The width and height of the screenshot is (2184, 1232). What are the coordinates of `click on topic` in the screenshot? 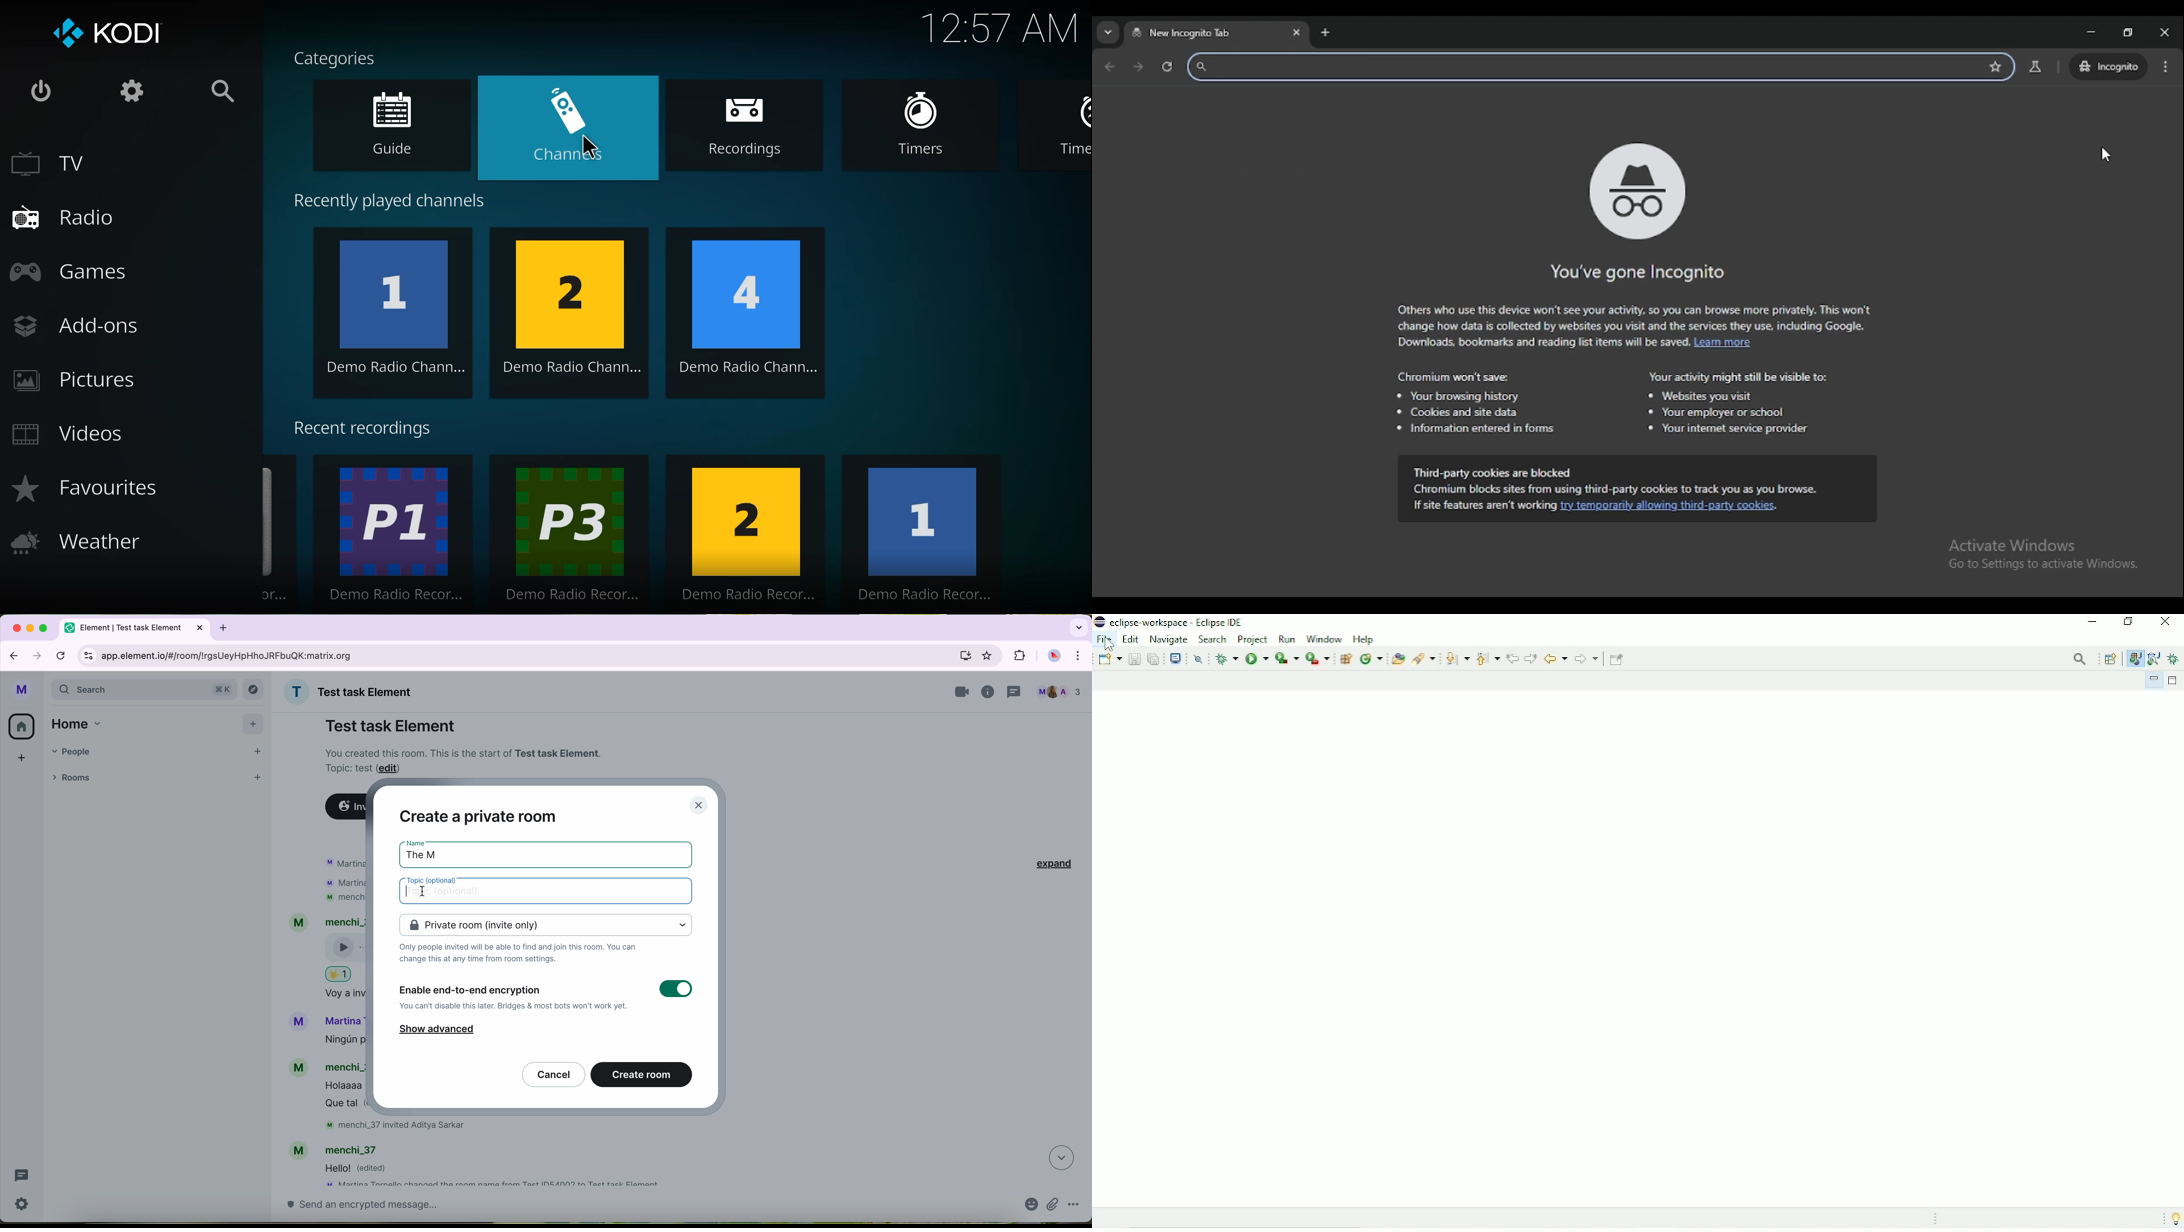 It's located at (549, 892).